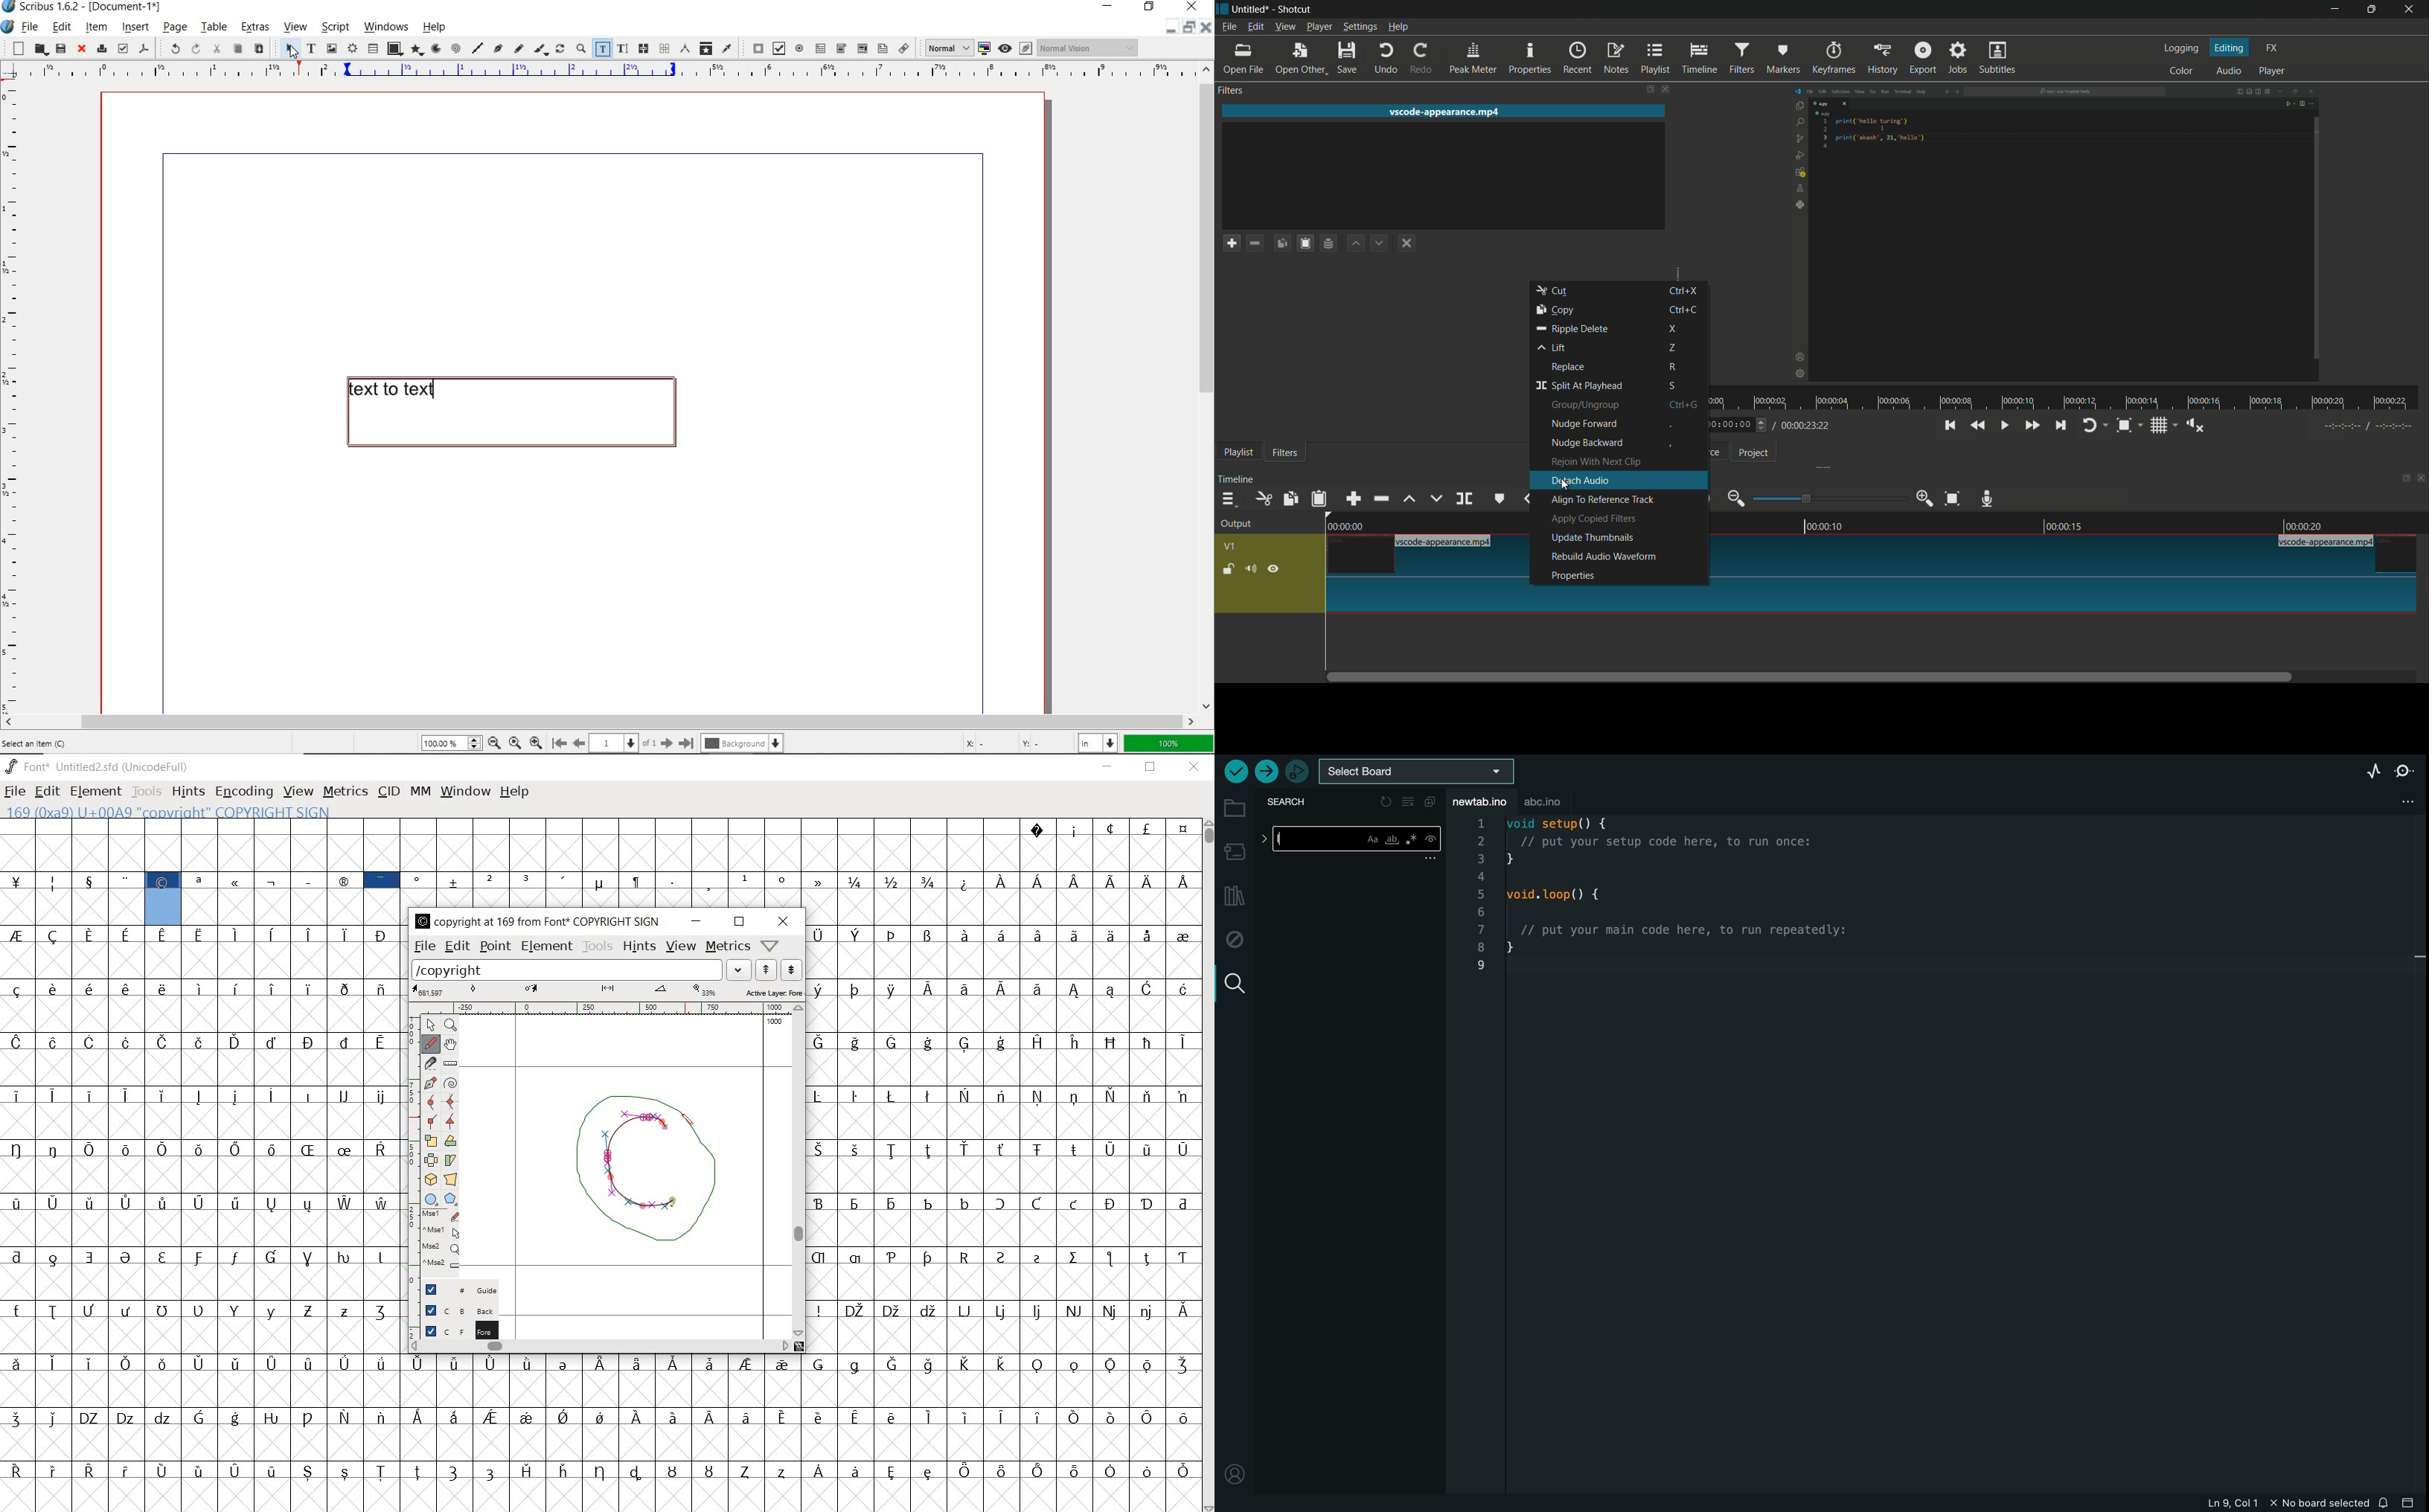  Describe the element at coordinates (1207, 1166) in the screenshot. I see `scrollbar` at that location.